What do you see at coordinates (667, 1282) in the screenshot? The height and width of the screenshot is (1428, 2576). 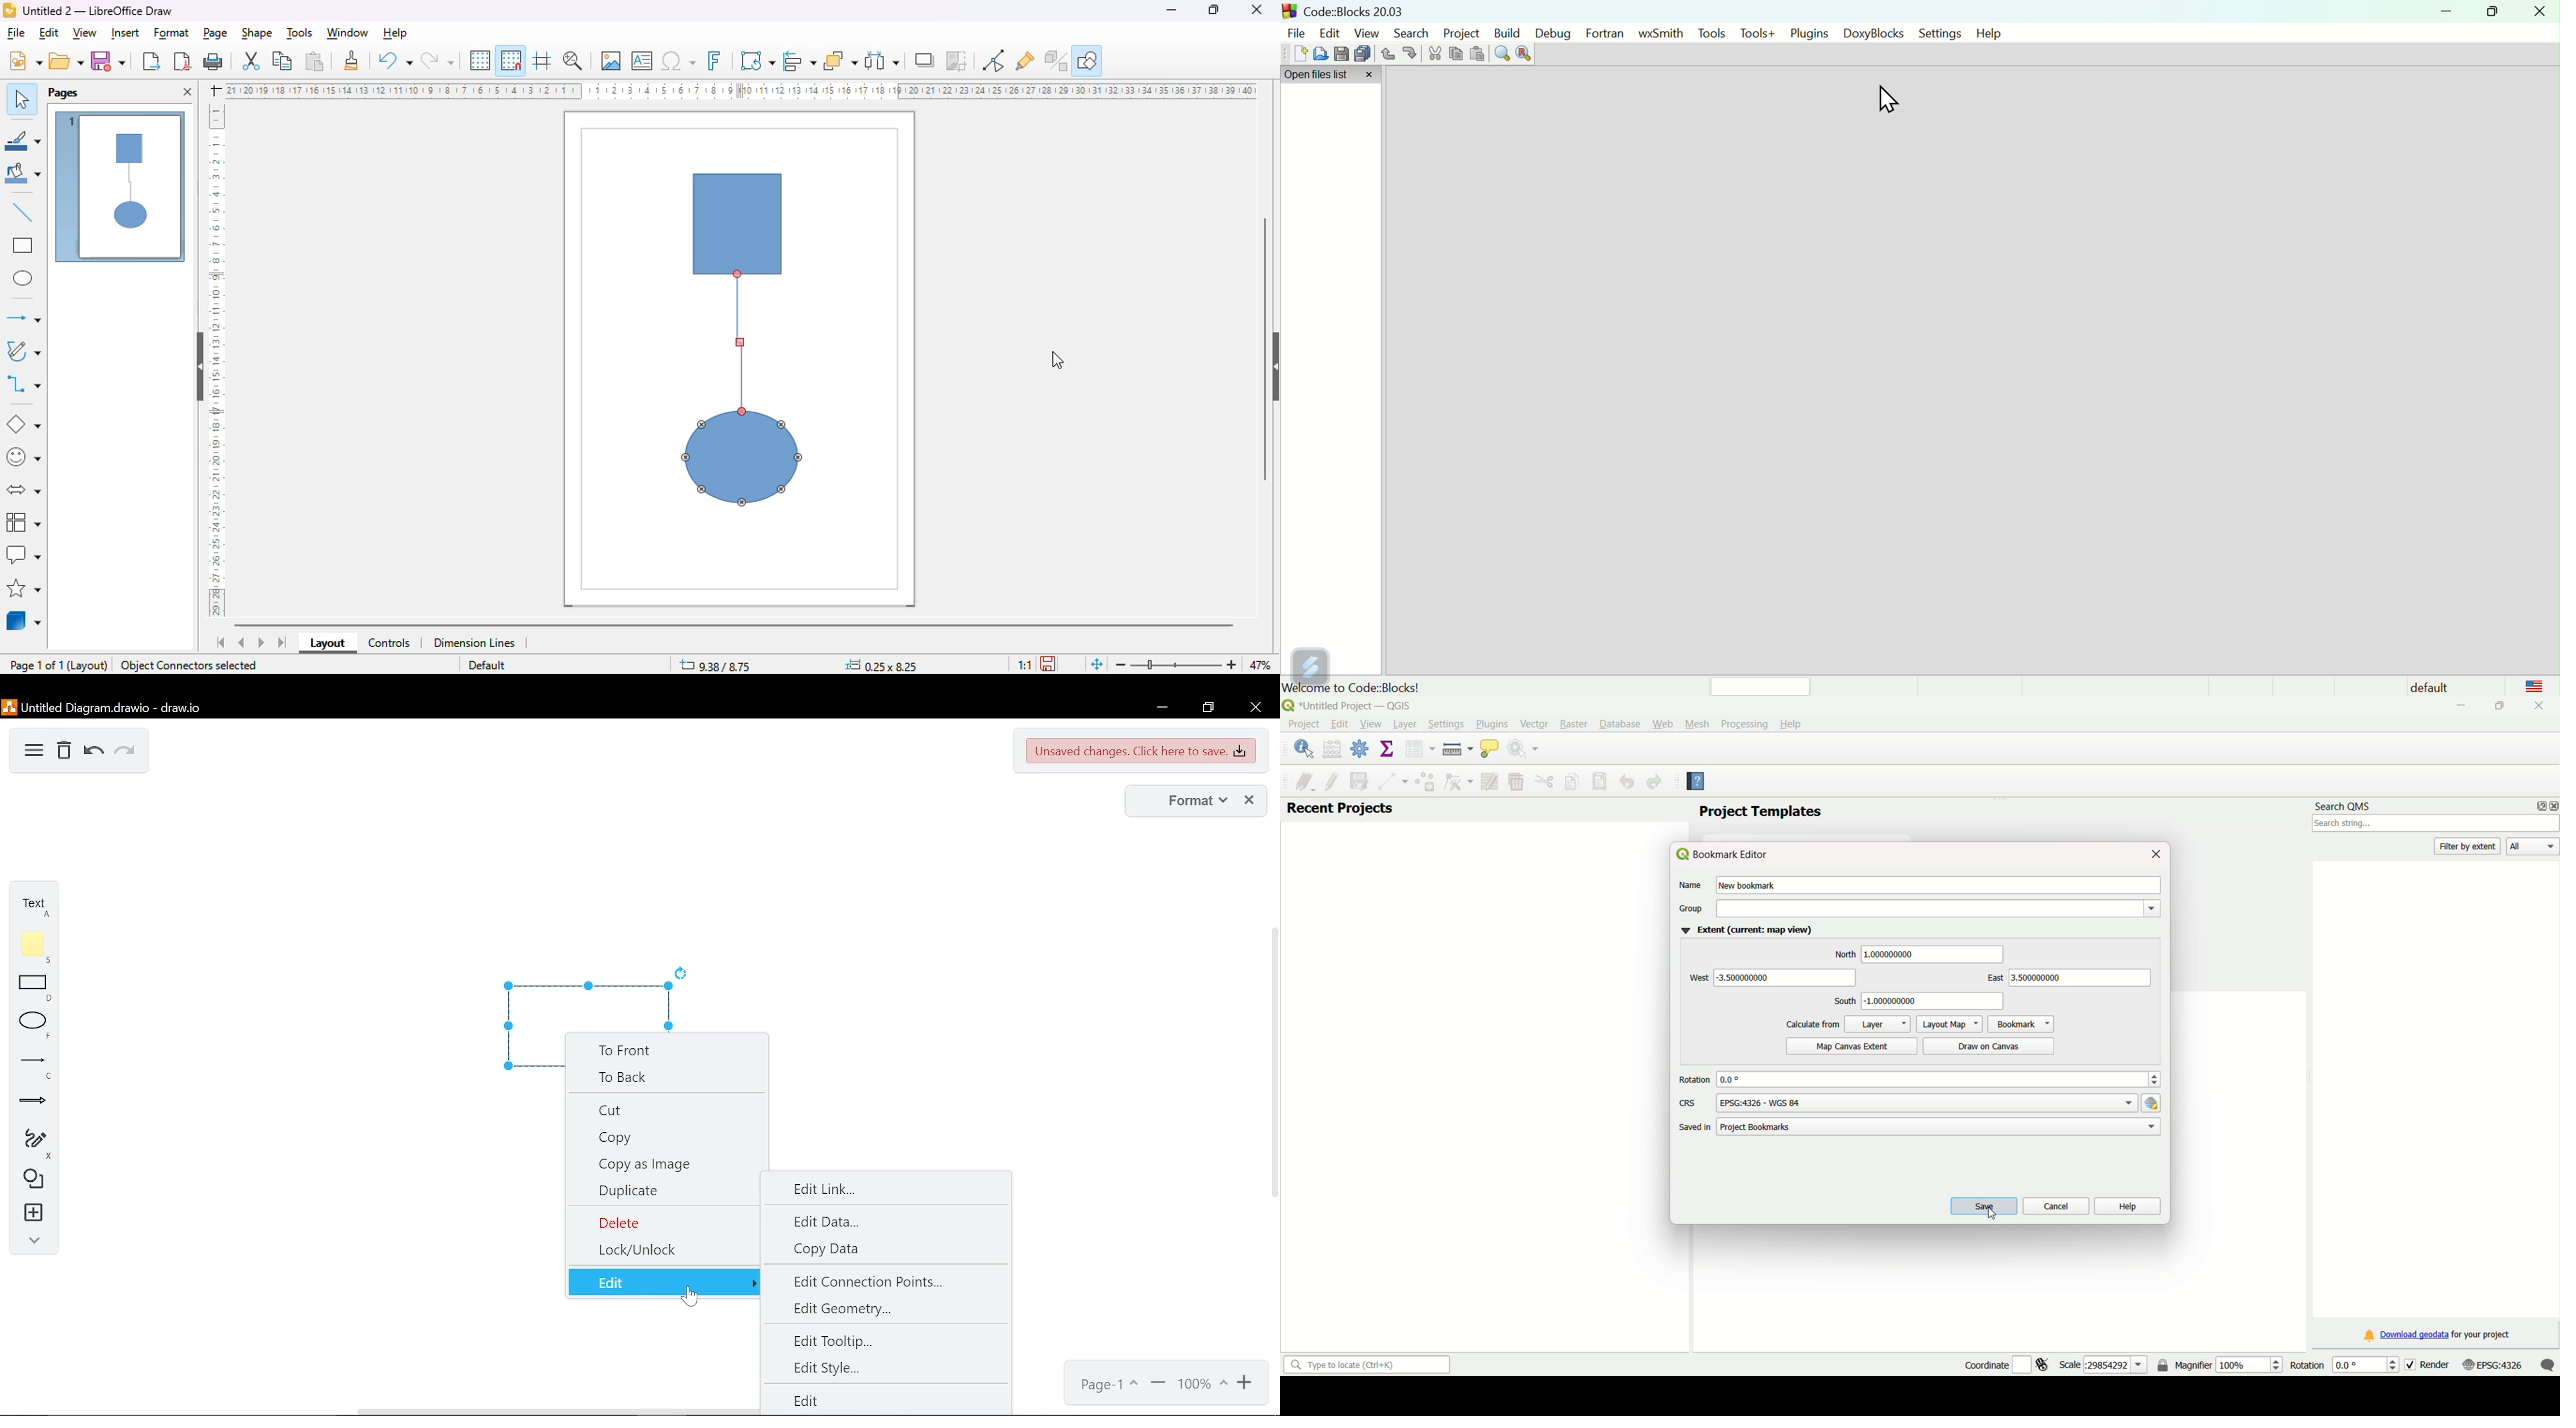 I see `edit` at bounding box center [667, 1282].